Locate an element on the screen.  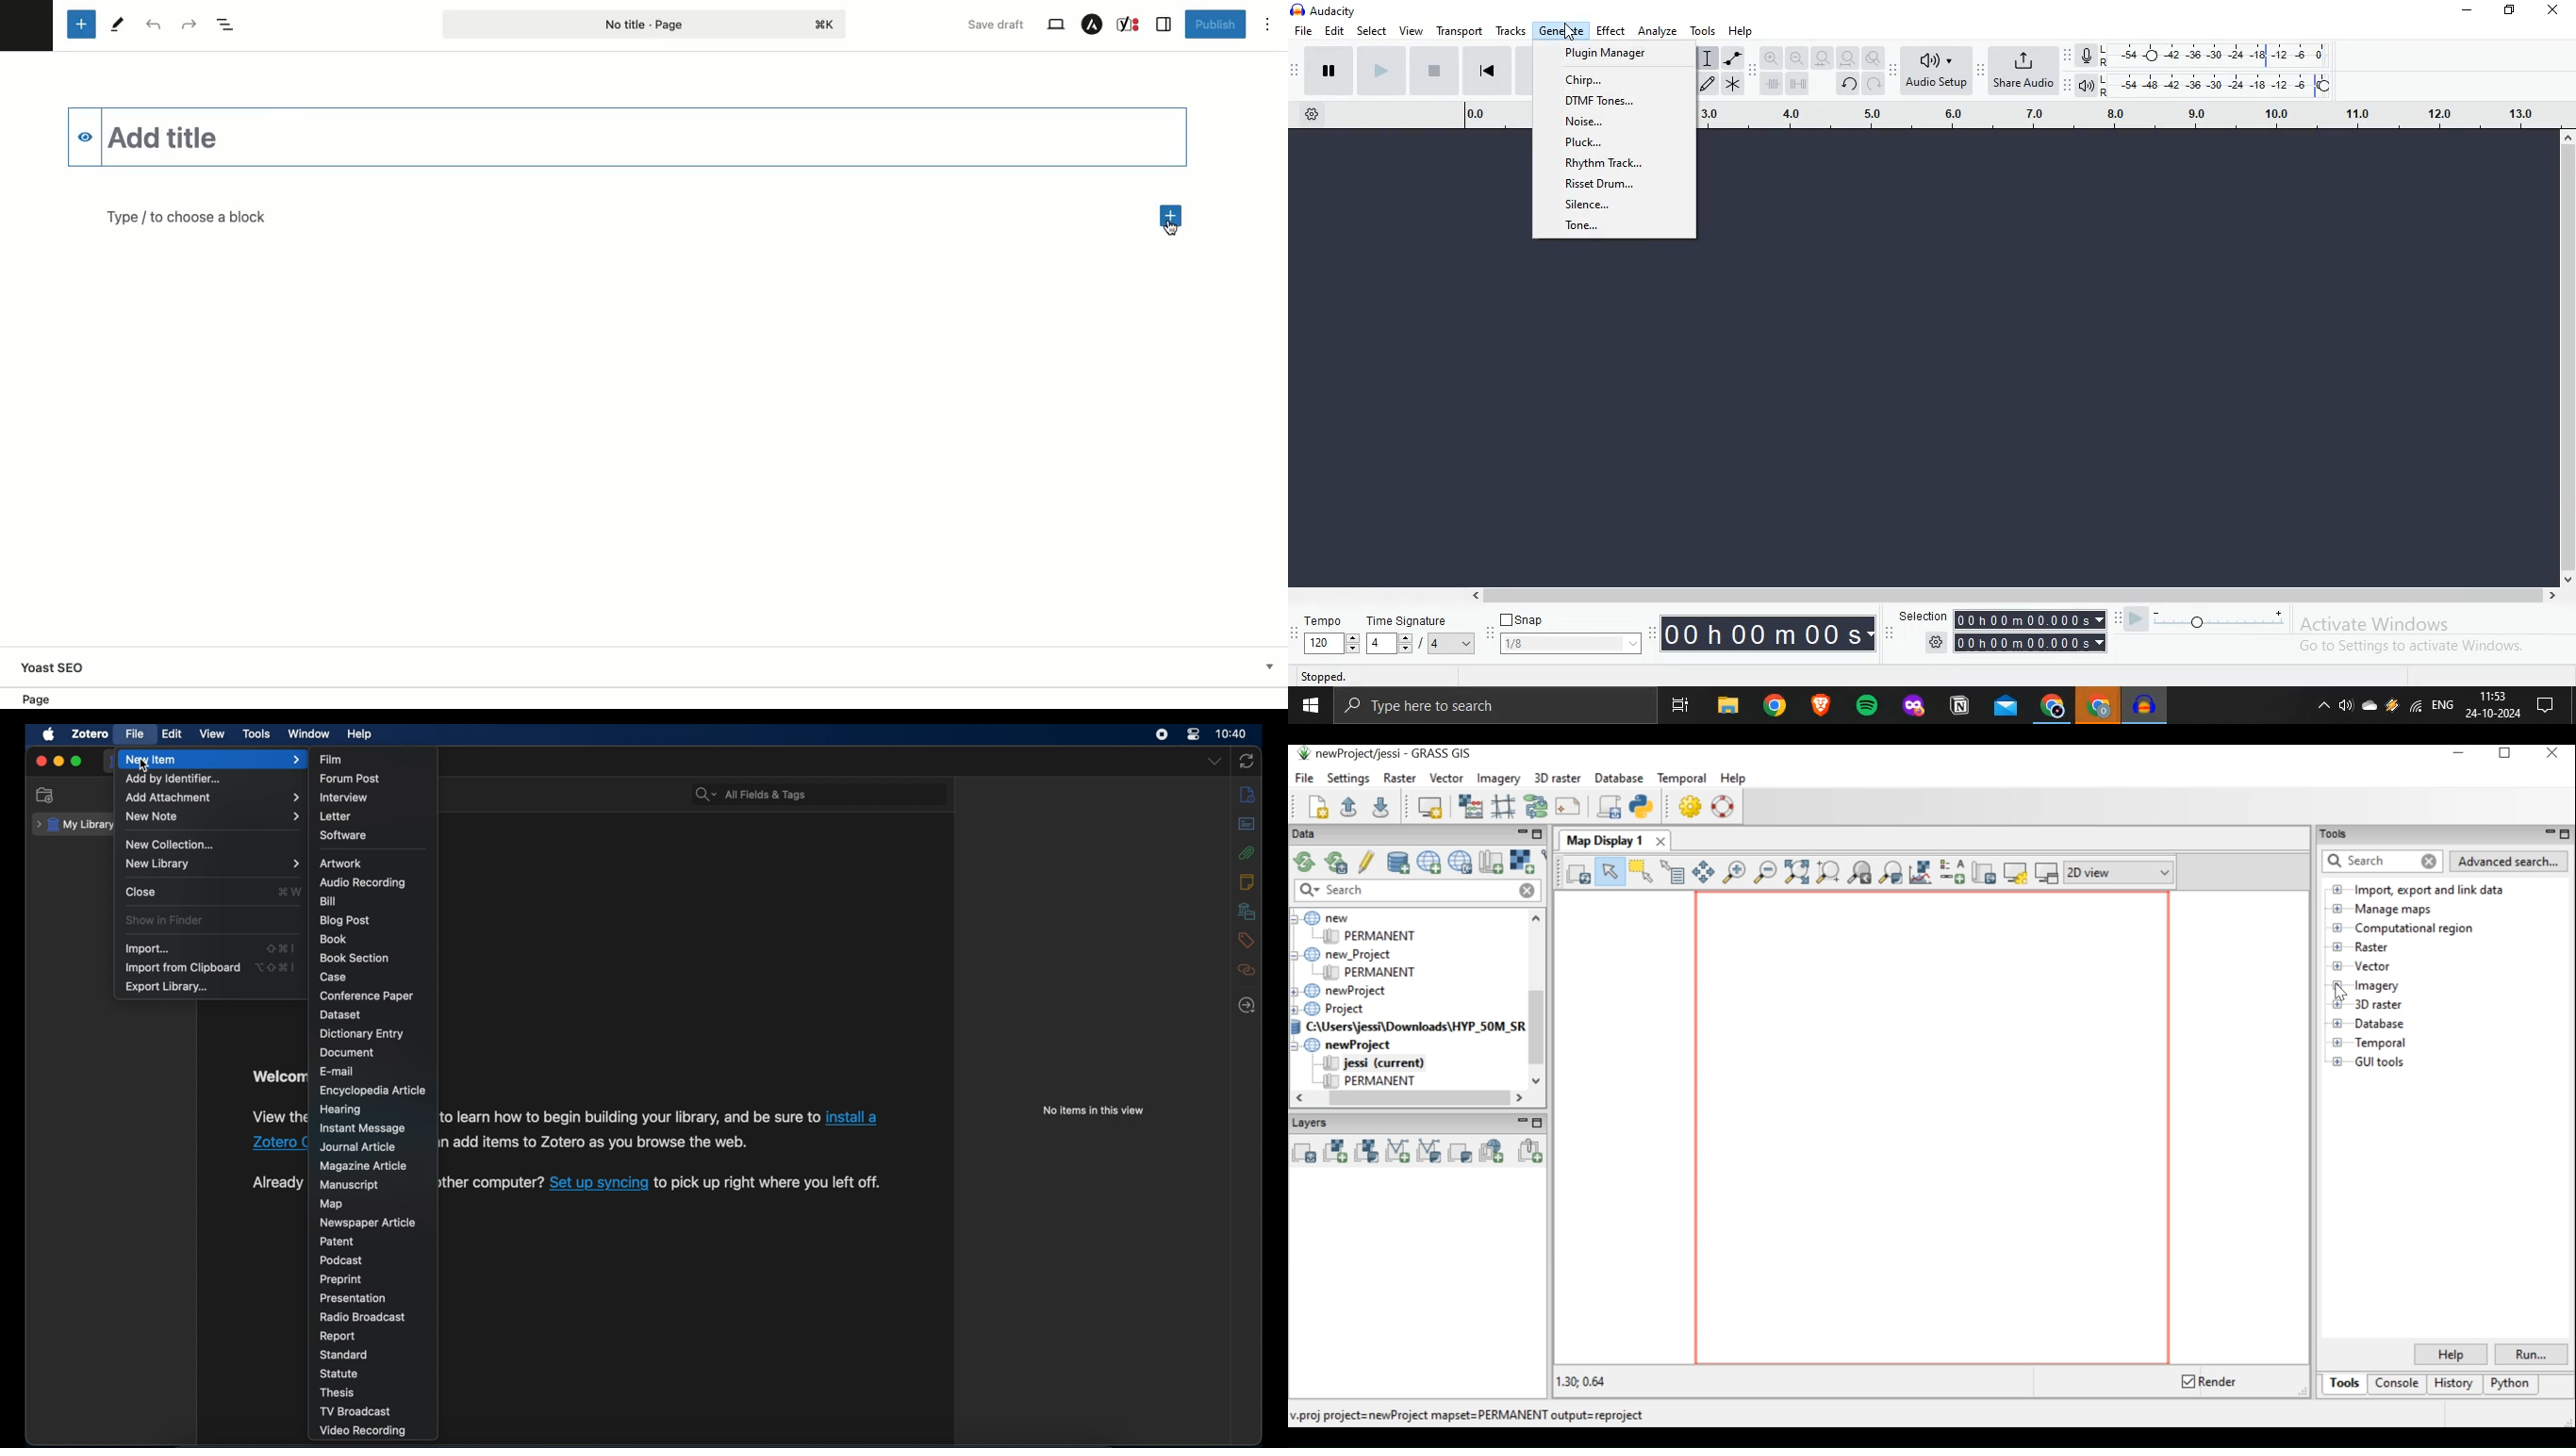
so you can add items to Zotero as you browse the web is located at coordinates (594, 1144).